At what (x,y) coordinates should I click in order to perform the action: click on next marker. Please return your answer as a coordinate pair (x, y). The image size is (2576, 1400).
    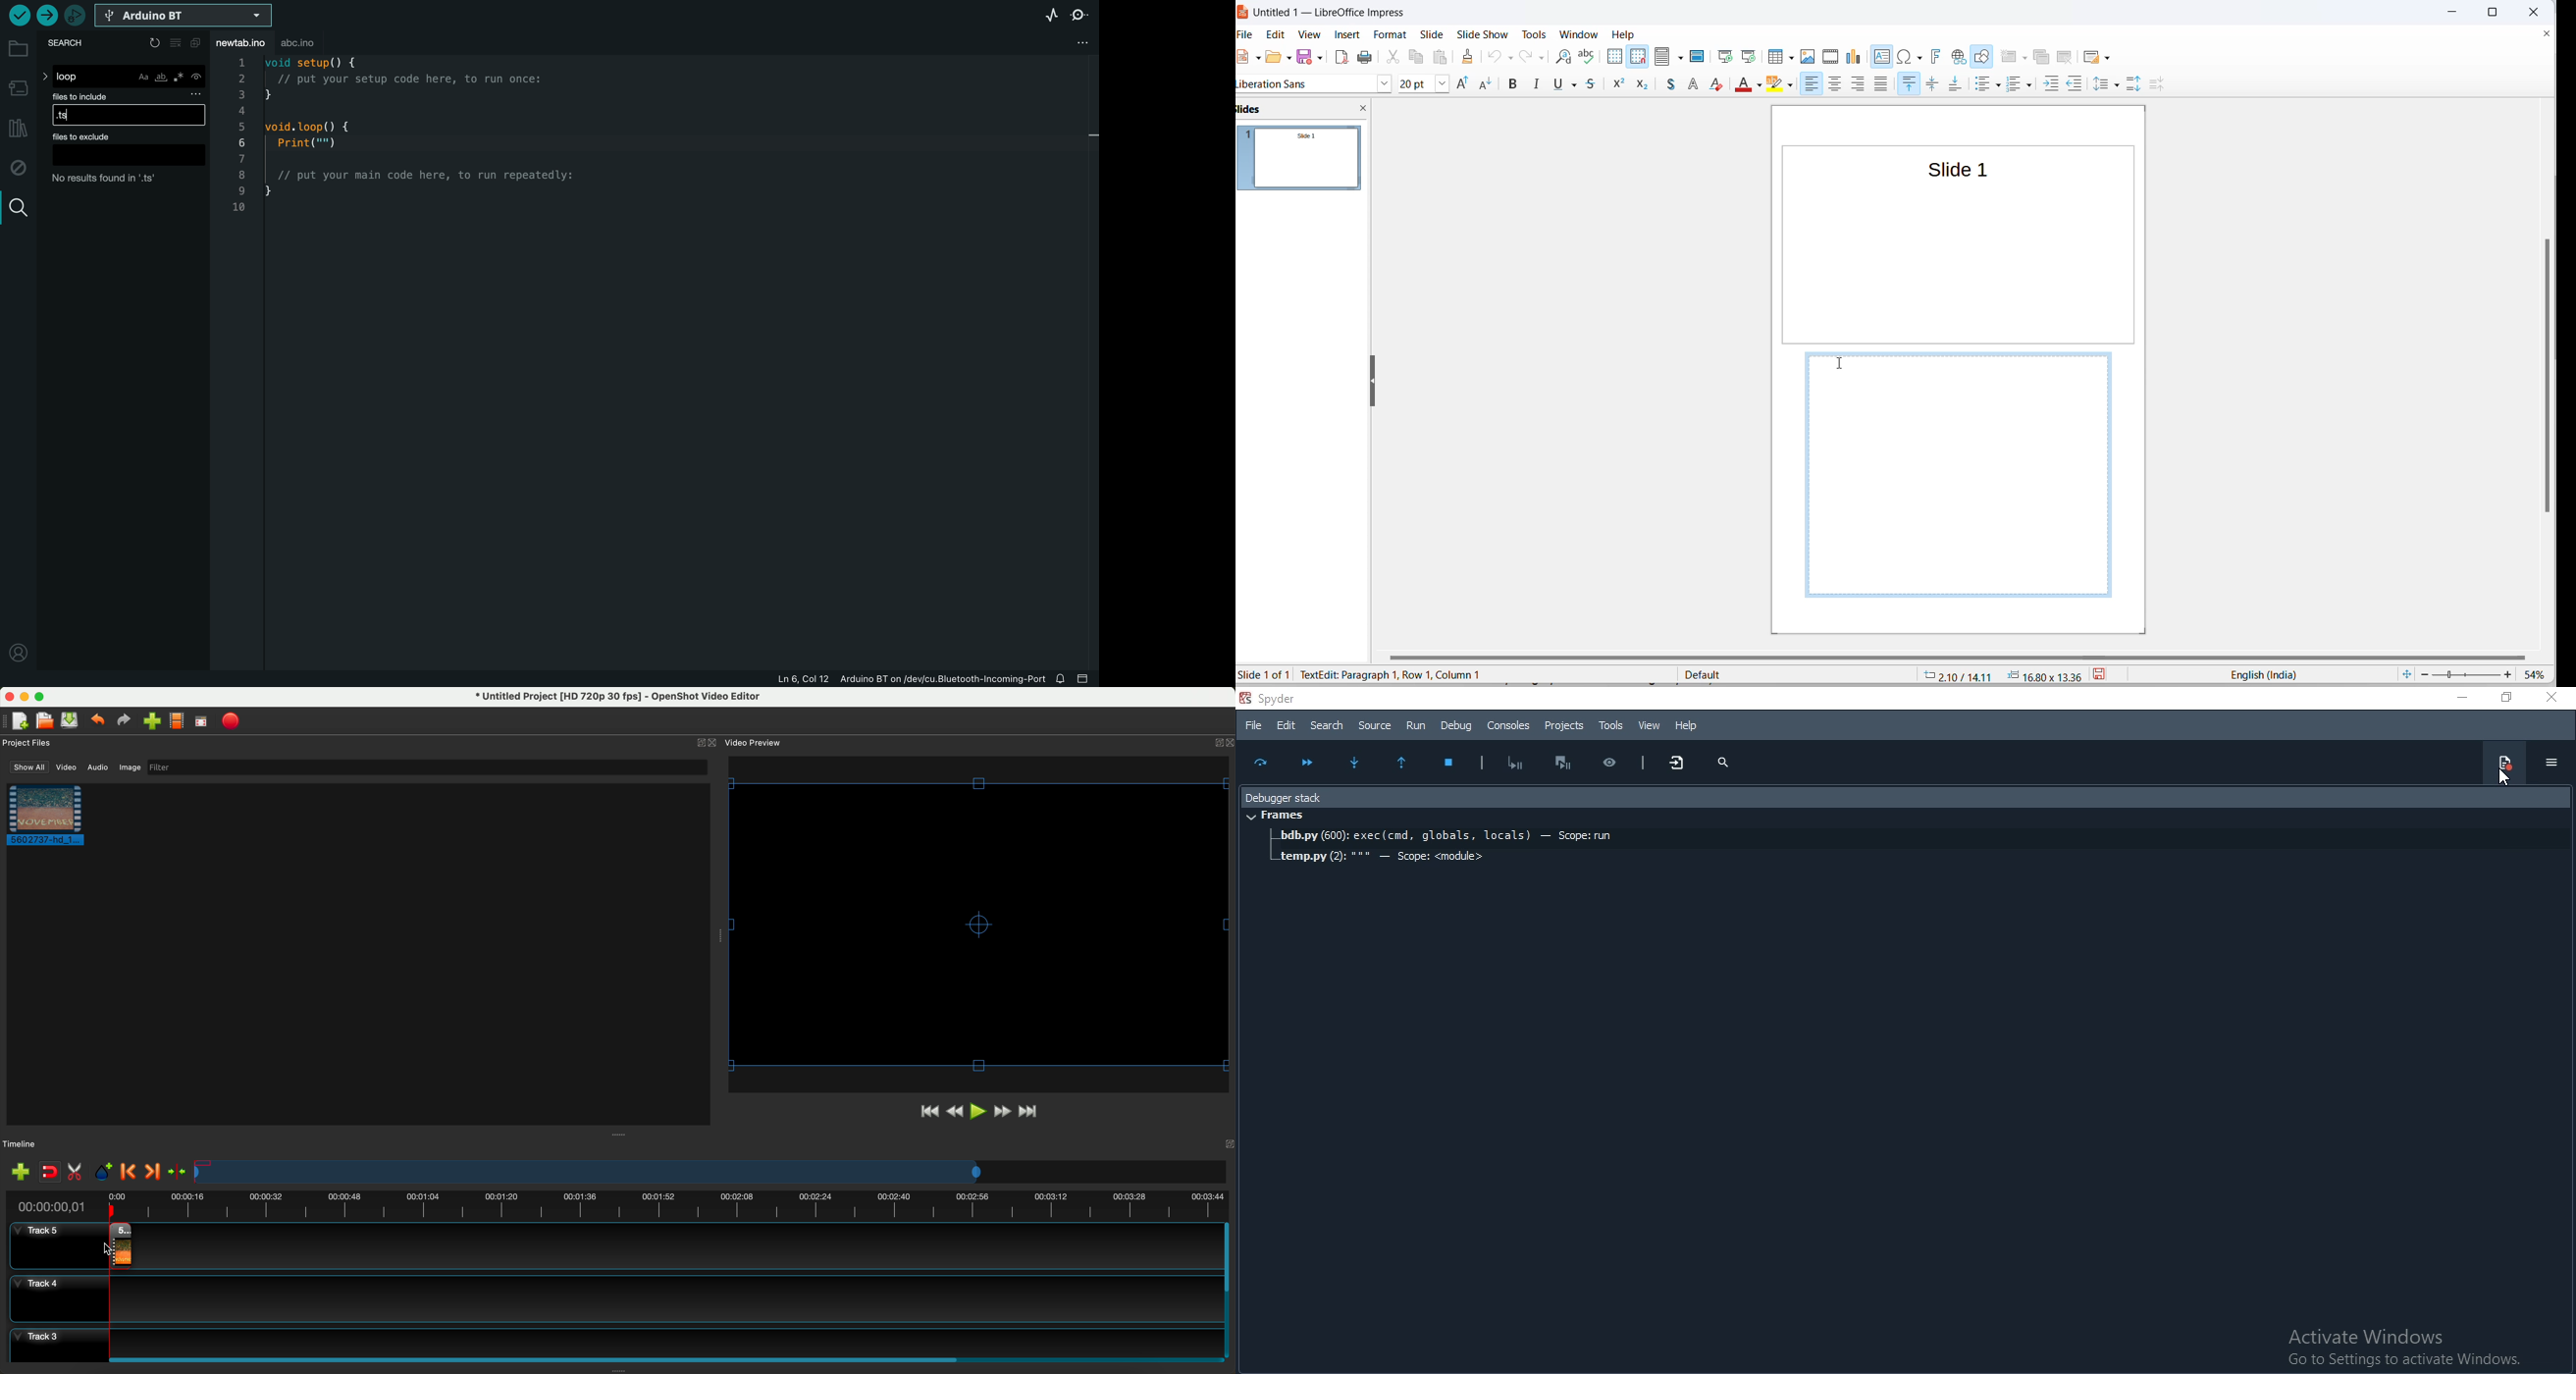
    Looking at the image, I should click on (156, 1169).